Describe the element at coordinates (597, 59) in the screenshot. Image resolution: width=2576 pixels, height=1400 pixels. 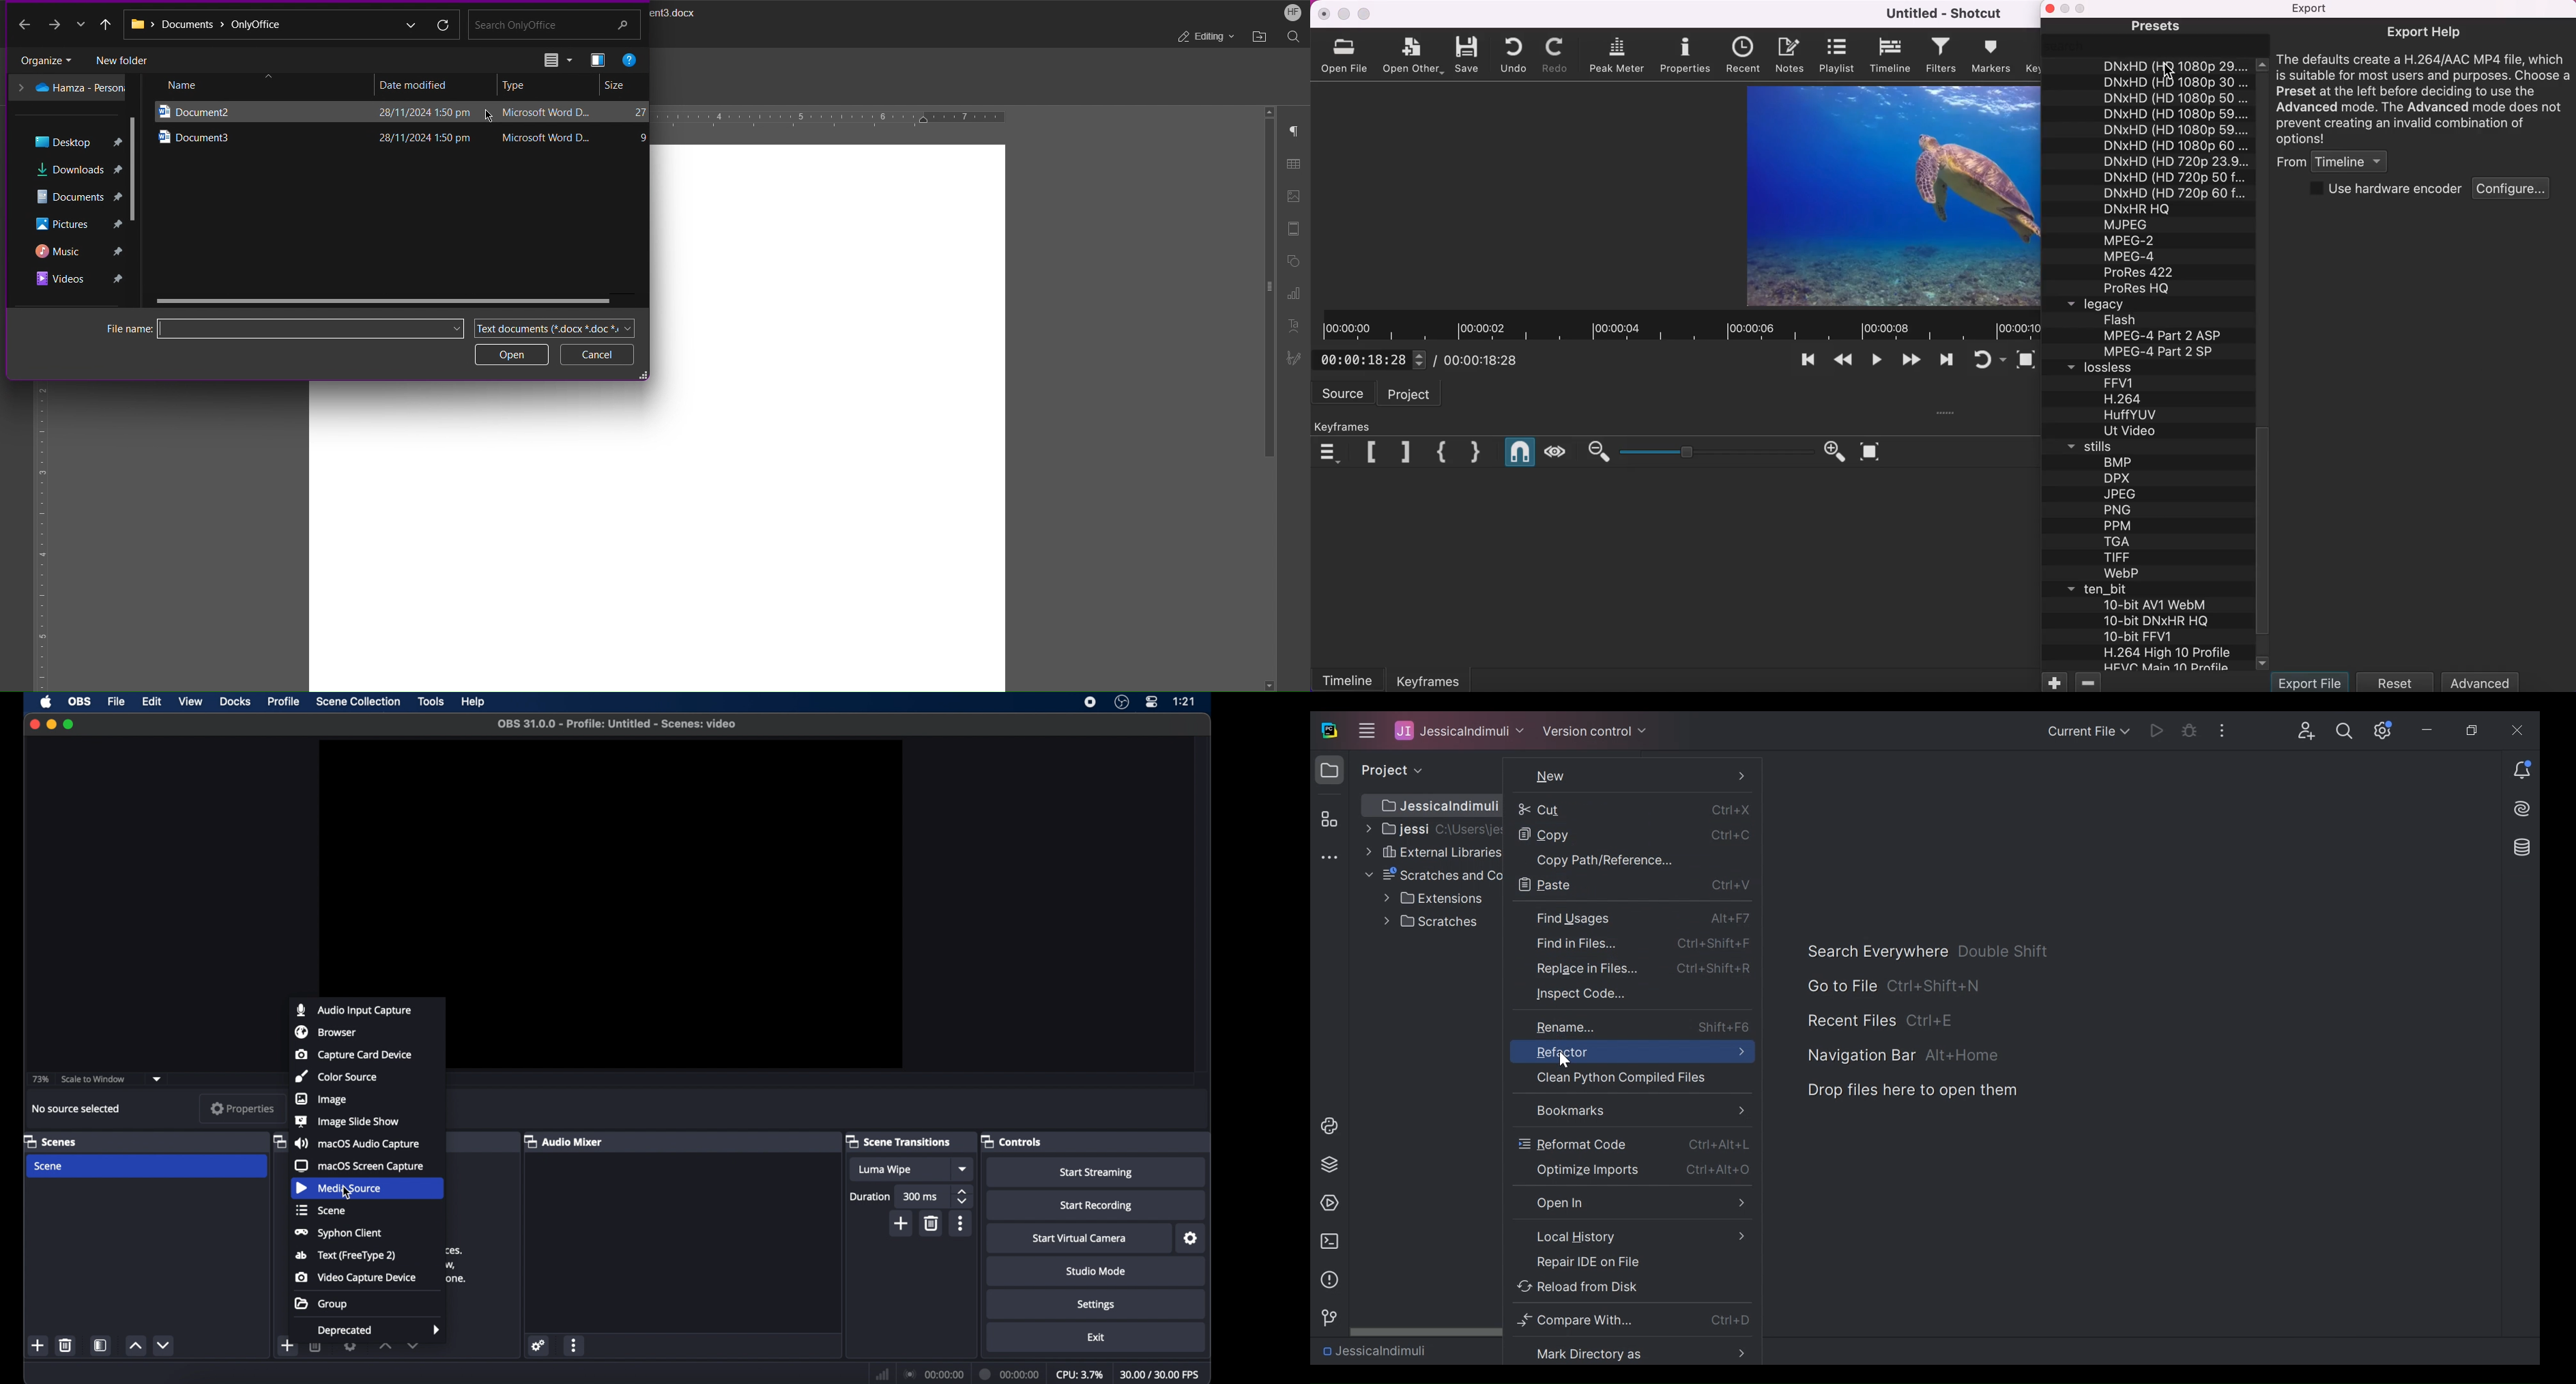
I see `View` at that location.